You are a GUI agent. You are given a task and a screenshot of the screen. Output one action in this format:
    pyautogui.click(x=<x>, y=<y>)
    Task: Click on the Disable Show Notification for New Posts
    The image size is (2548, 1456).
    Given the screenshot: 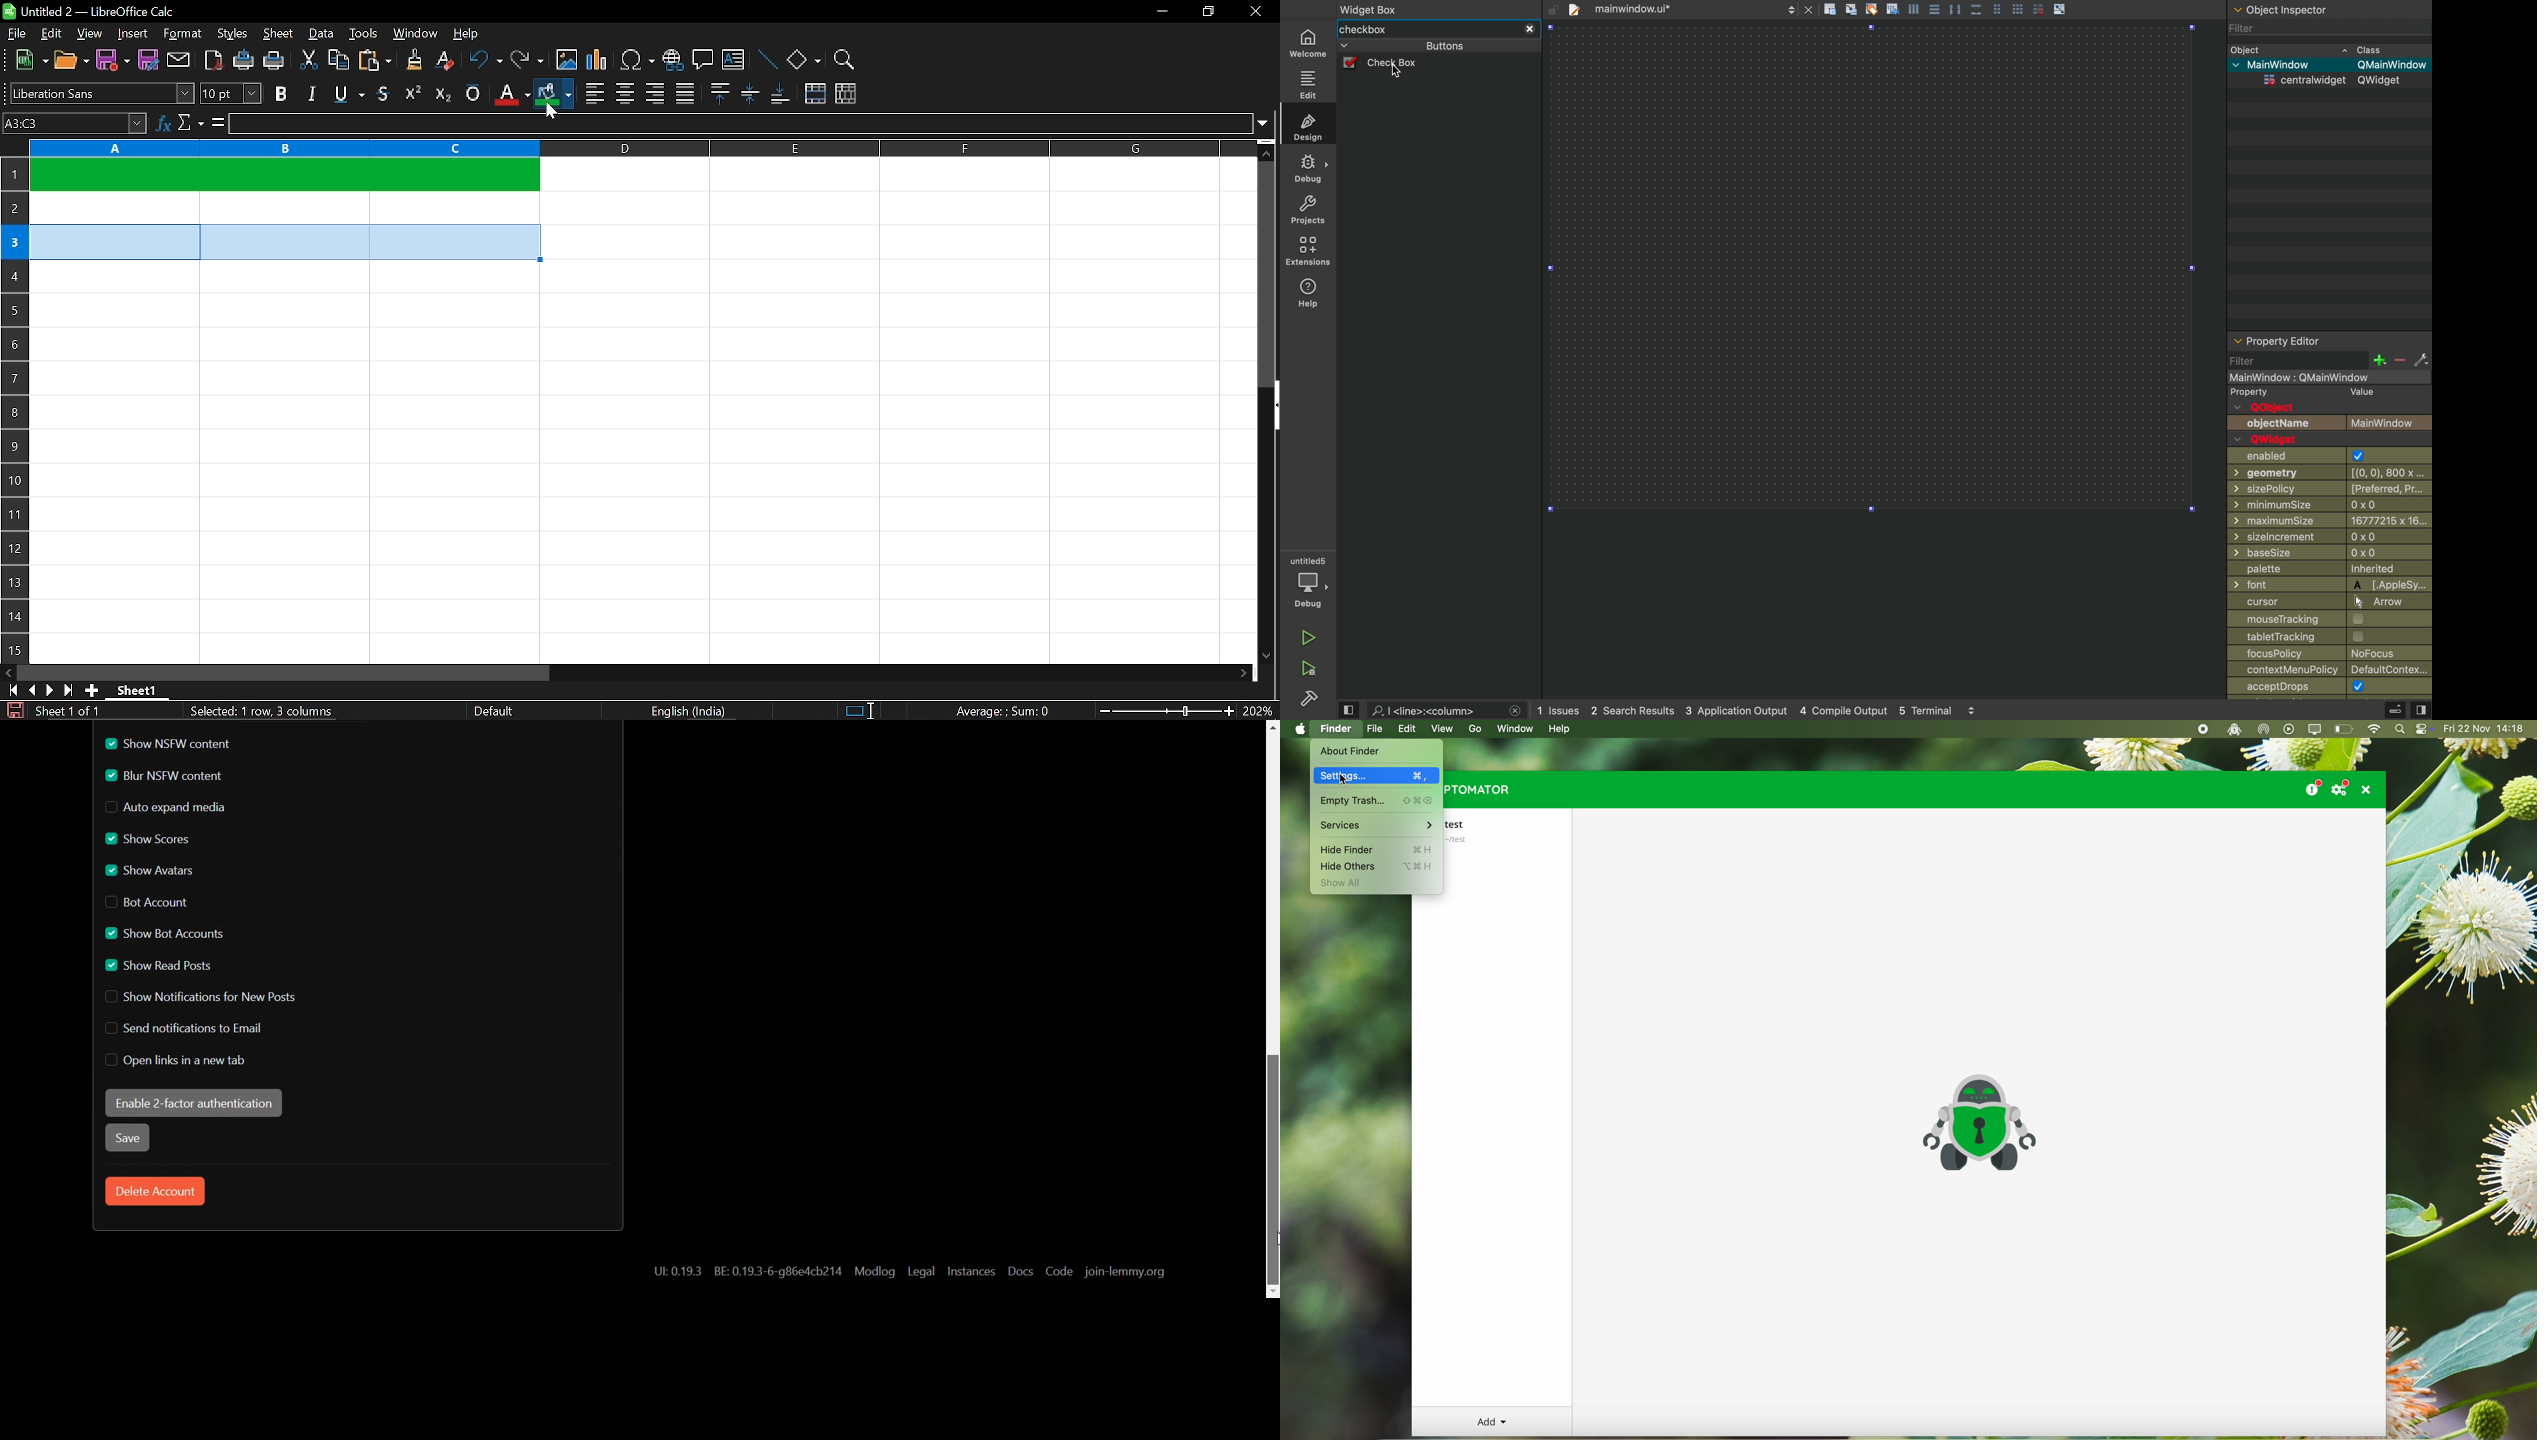 What is the action you would take?
    pyautogui.click(x=202, y=997)
    